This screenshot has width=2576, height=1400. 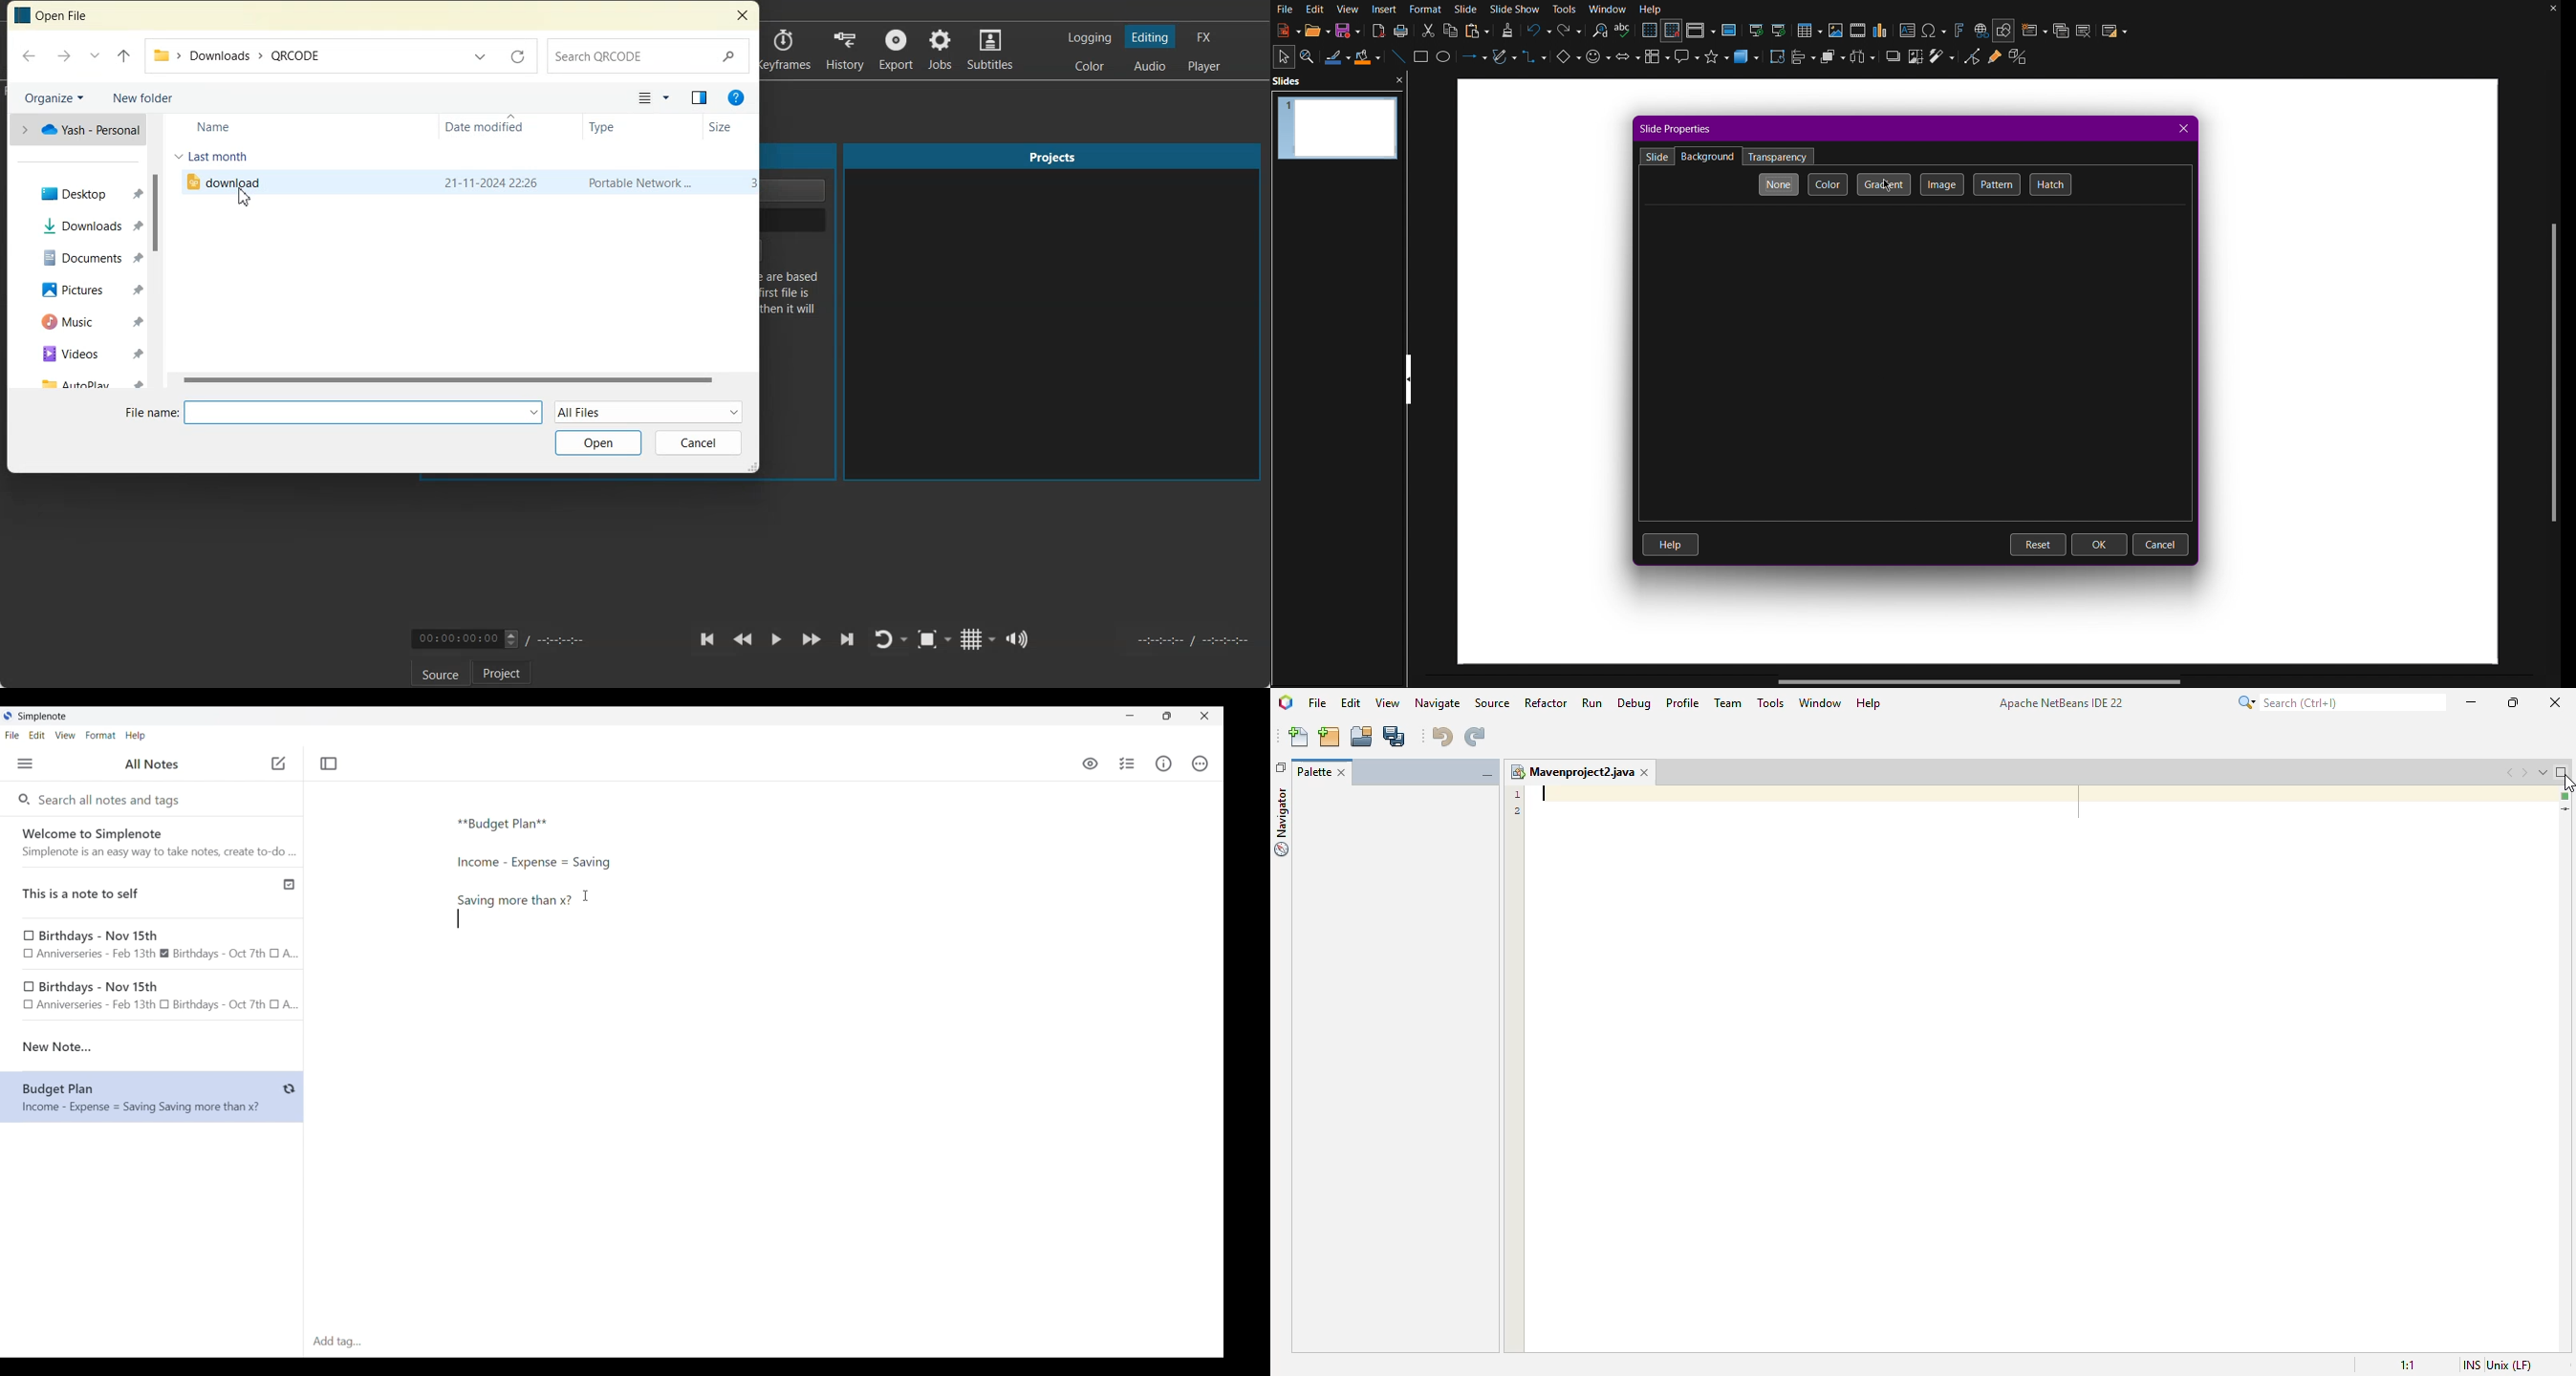 I want to click on File, so click(x=1284, y=9).